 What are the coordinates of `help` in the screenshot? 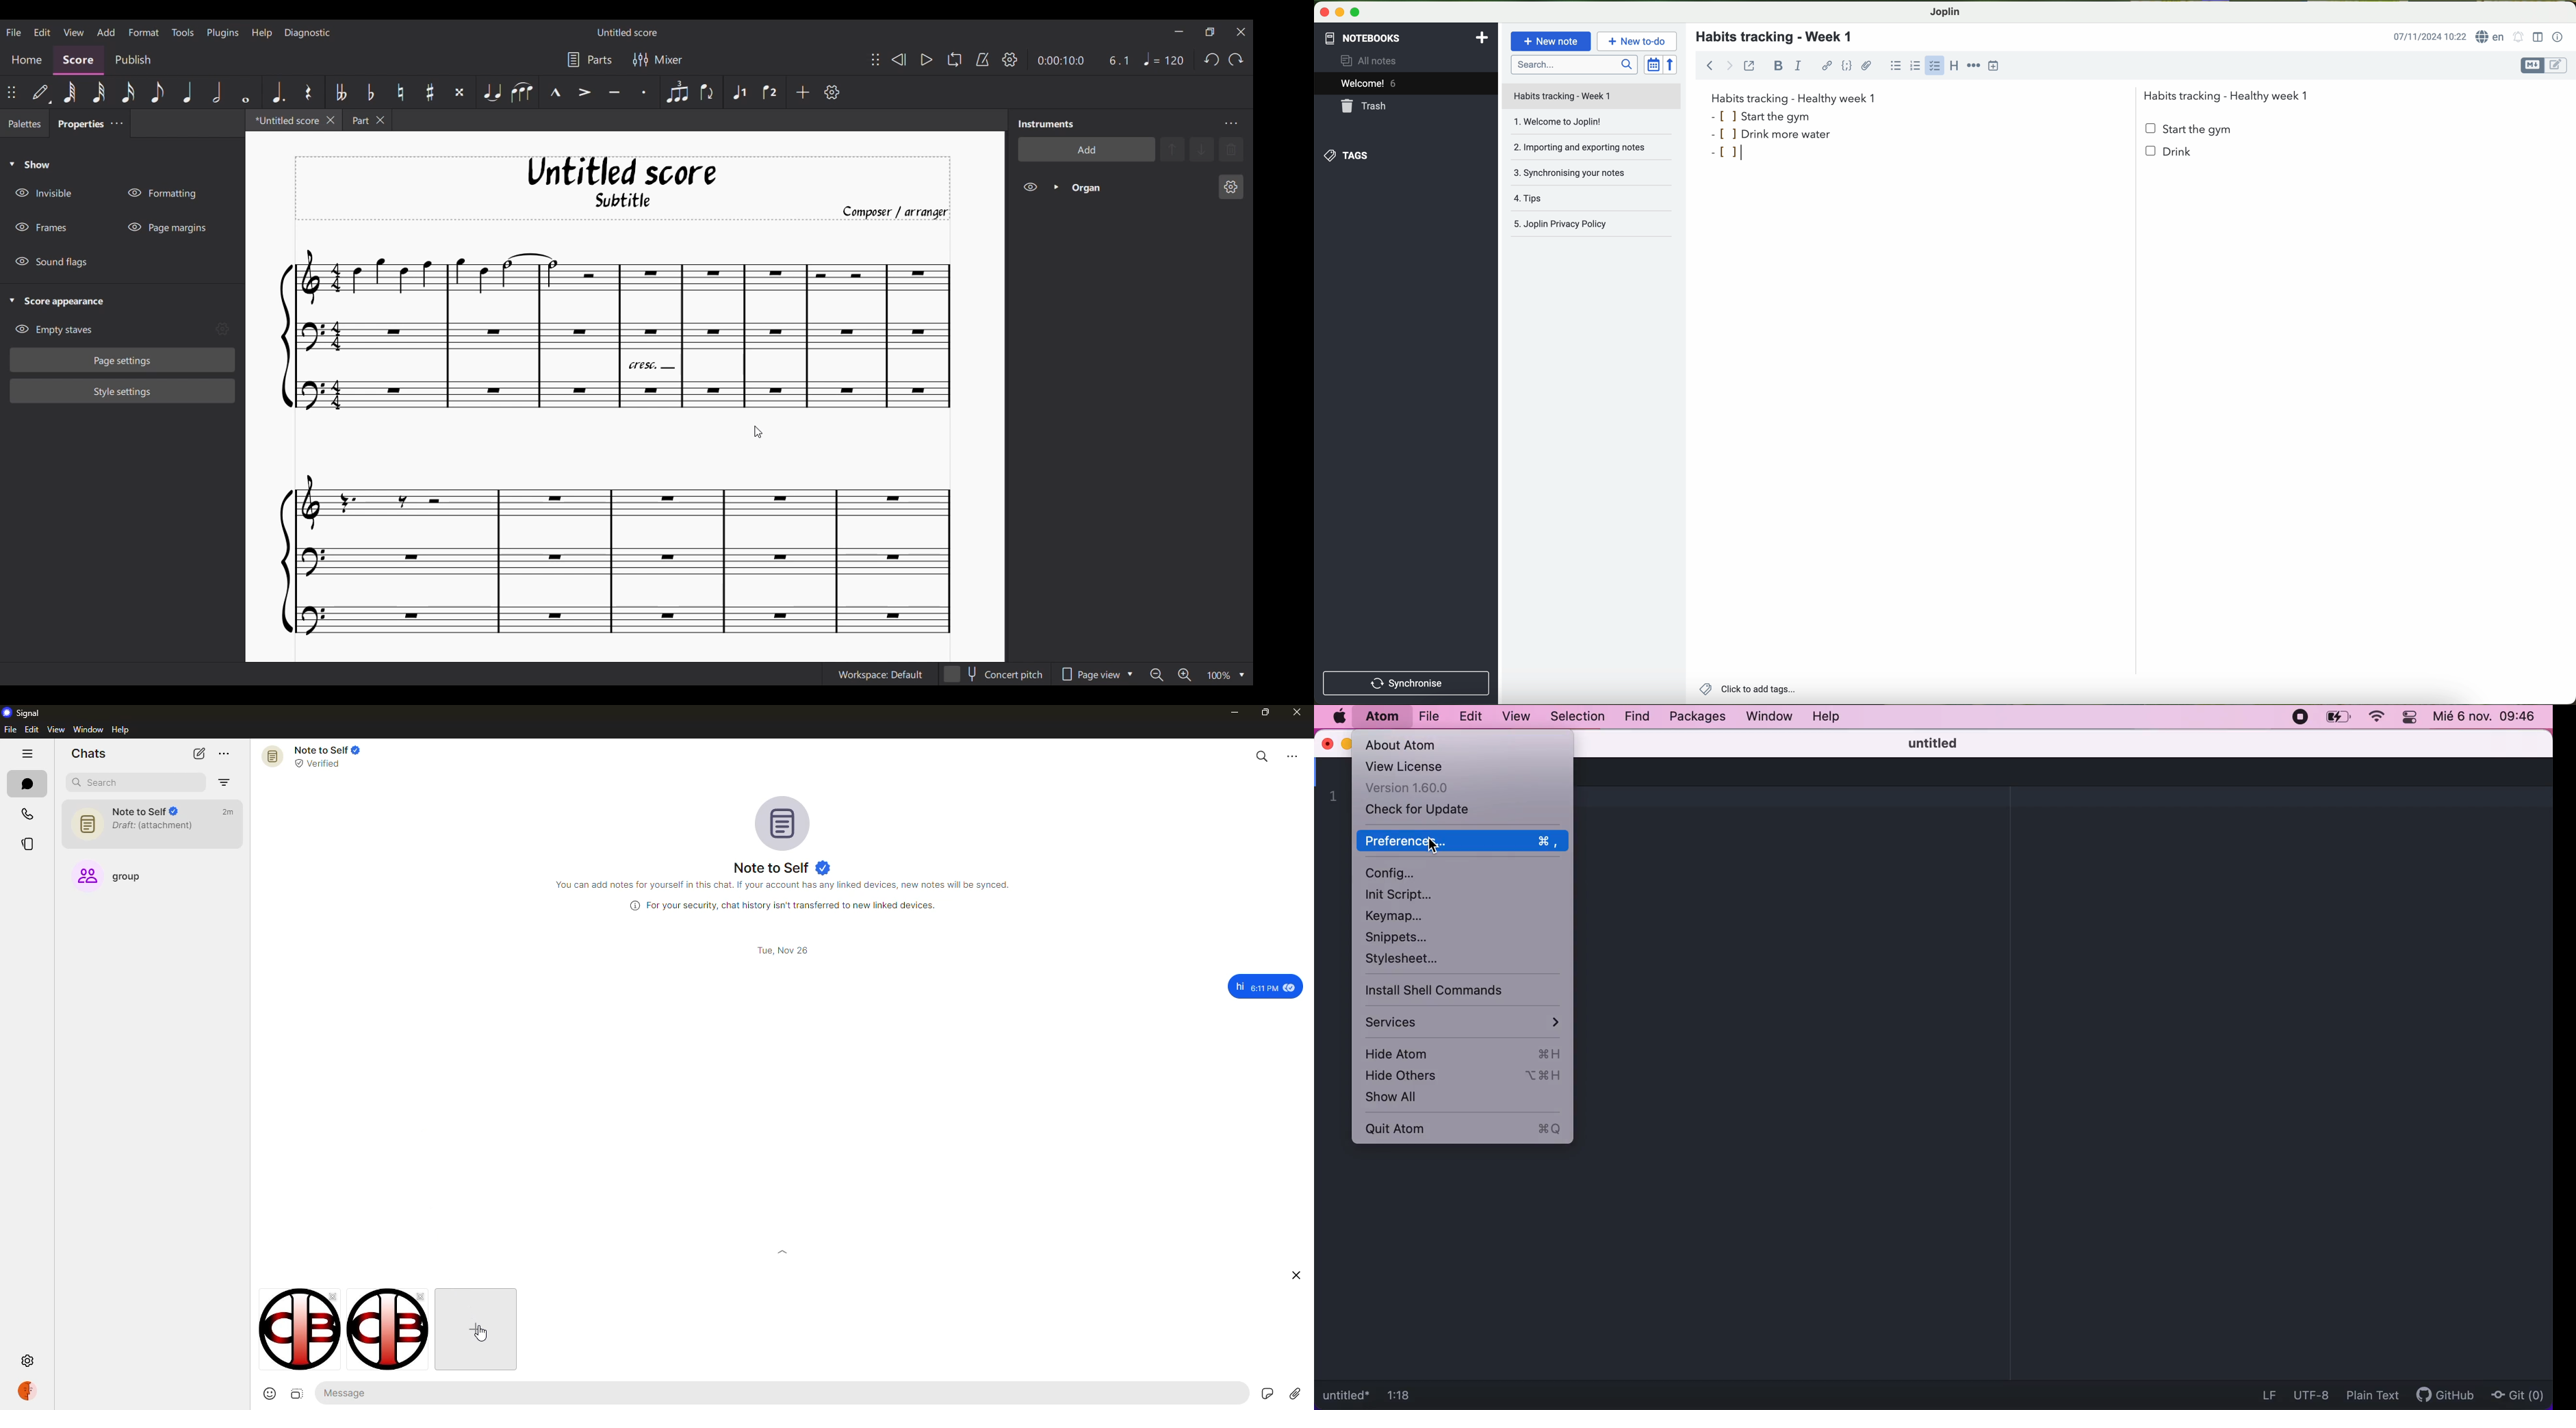 It's located at (1833, 717).